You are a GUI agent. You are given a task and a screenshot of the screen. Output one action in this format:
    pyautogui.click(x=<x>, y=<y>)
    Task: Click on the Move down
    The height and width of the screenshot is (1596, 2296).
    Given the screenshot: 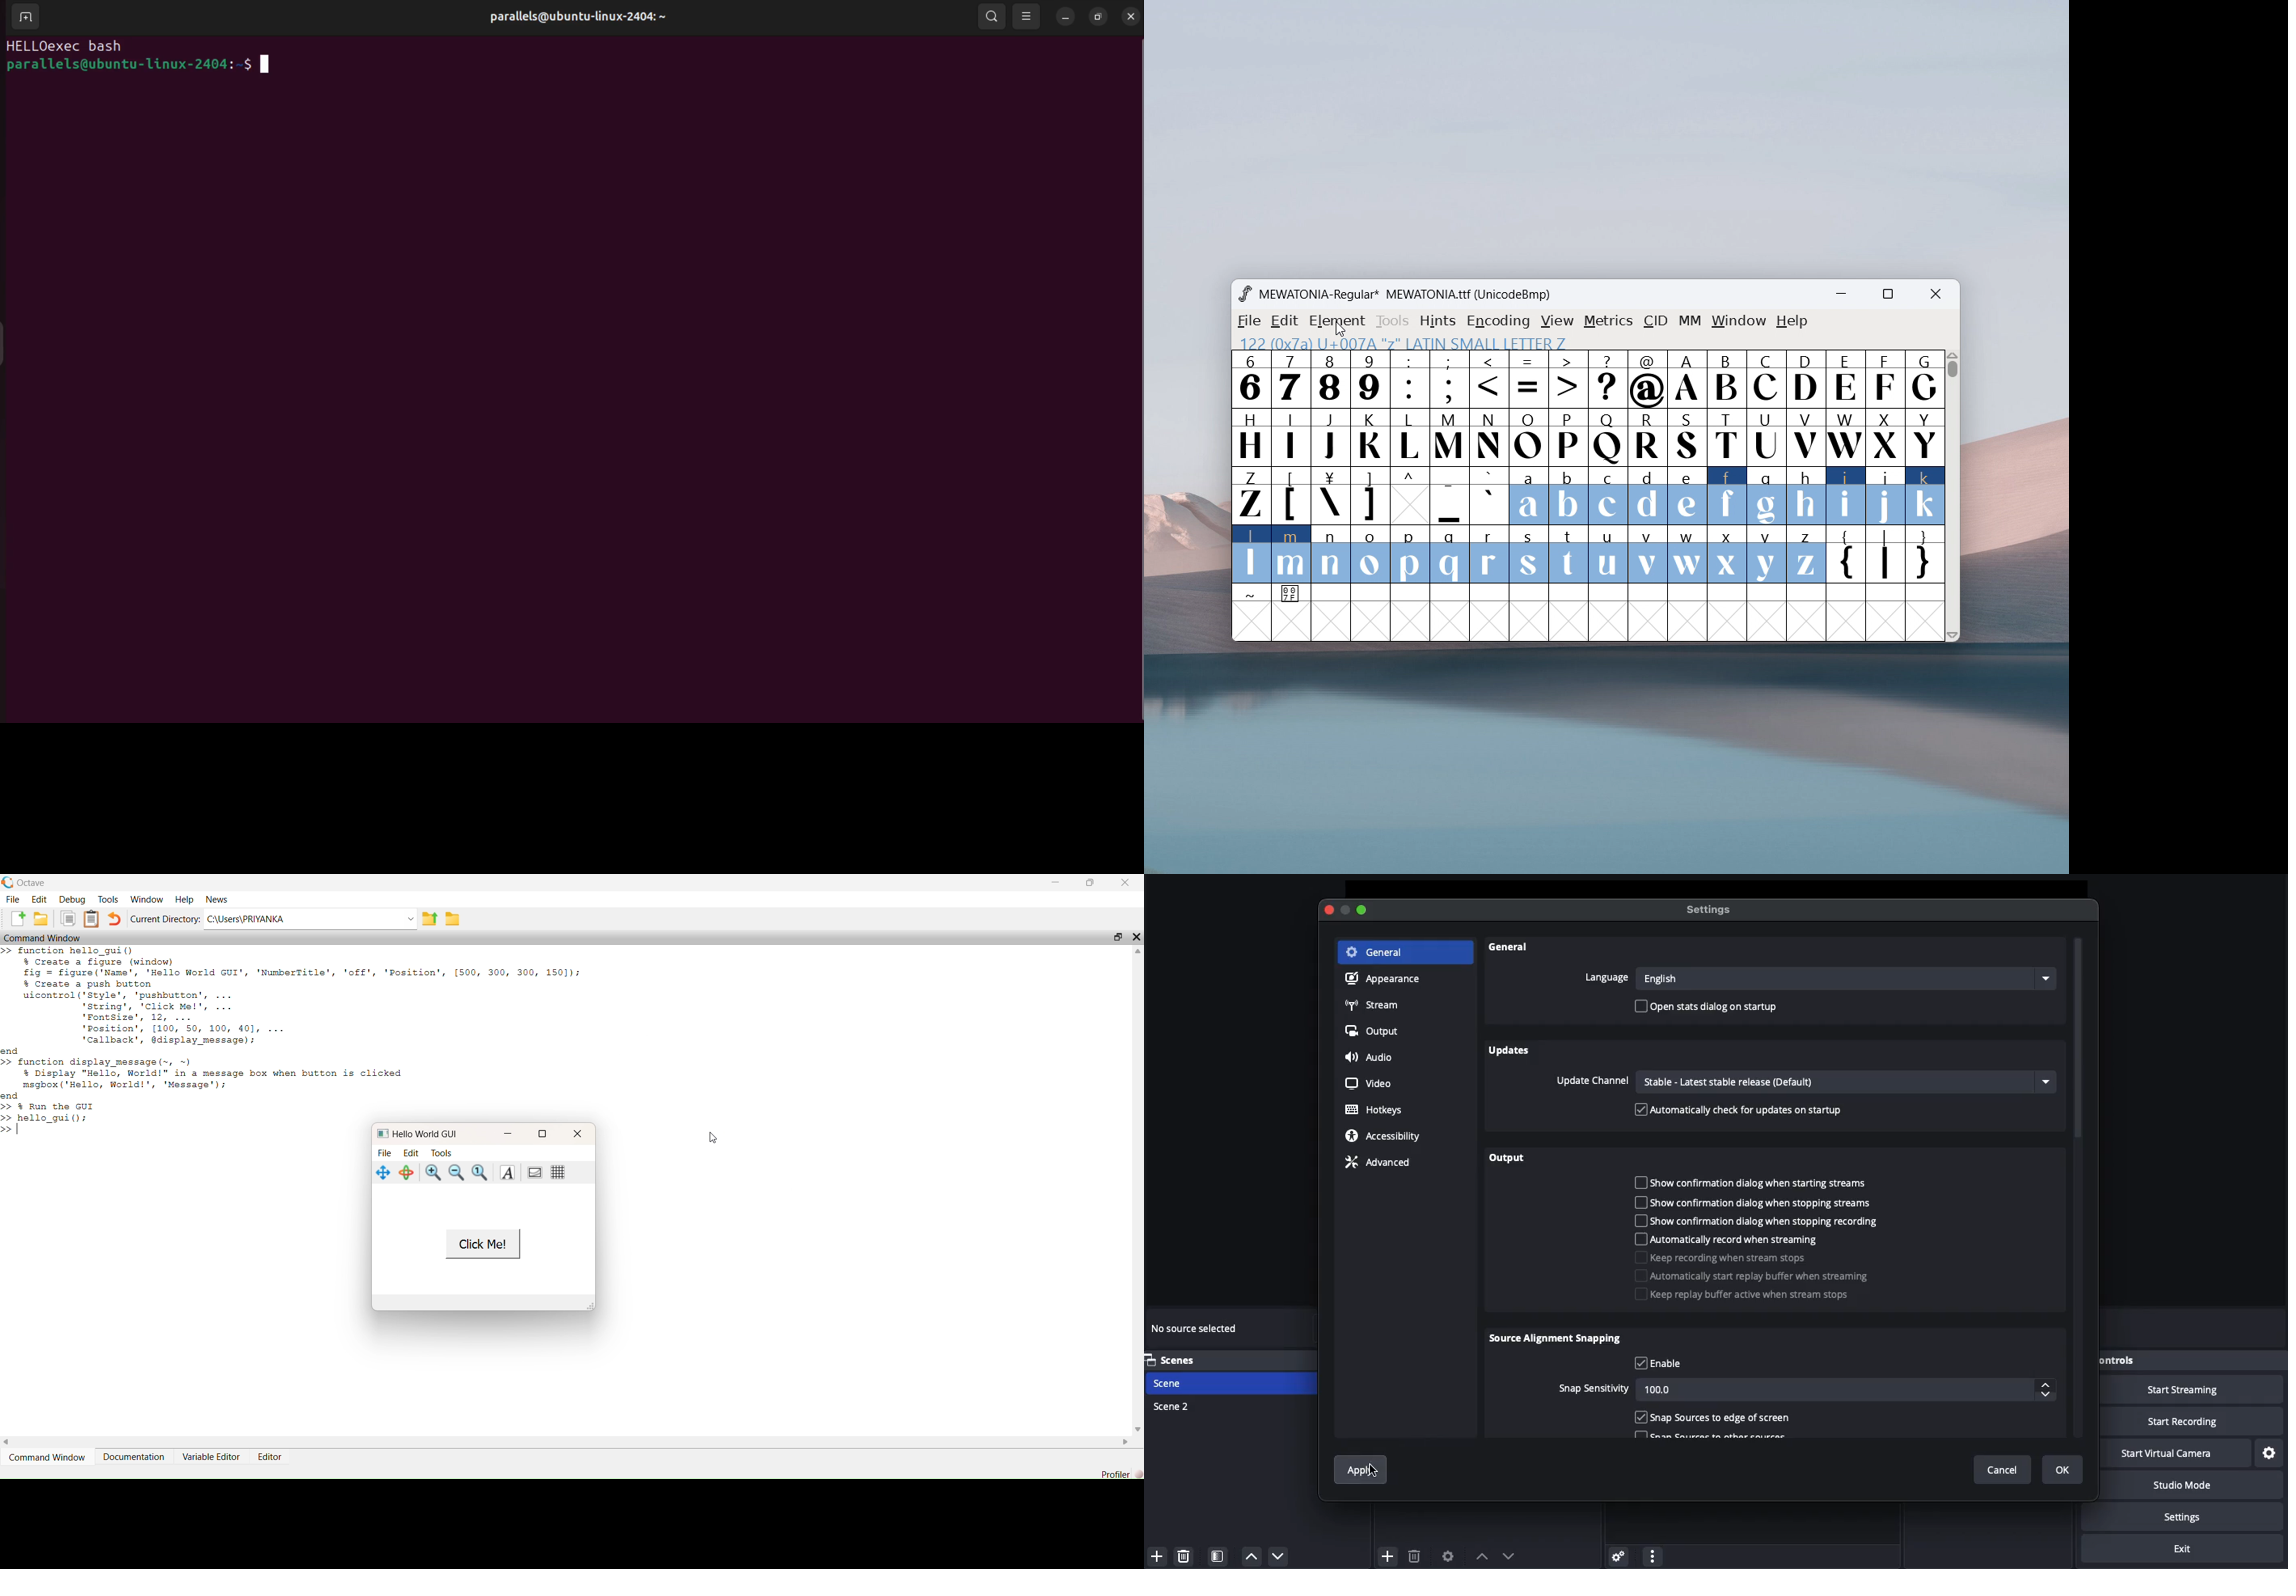 What is the action you would take?
    pyautogui.click(x=1278, y=1556)
    